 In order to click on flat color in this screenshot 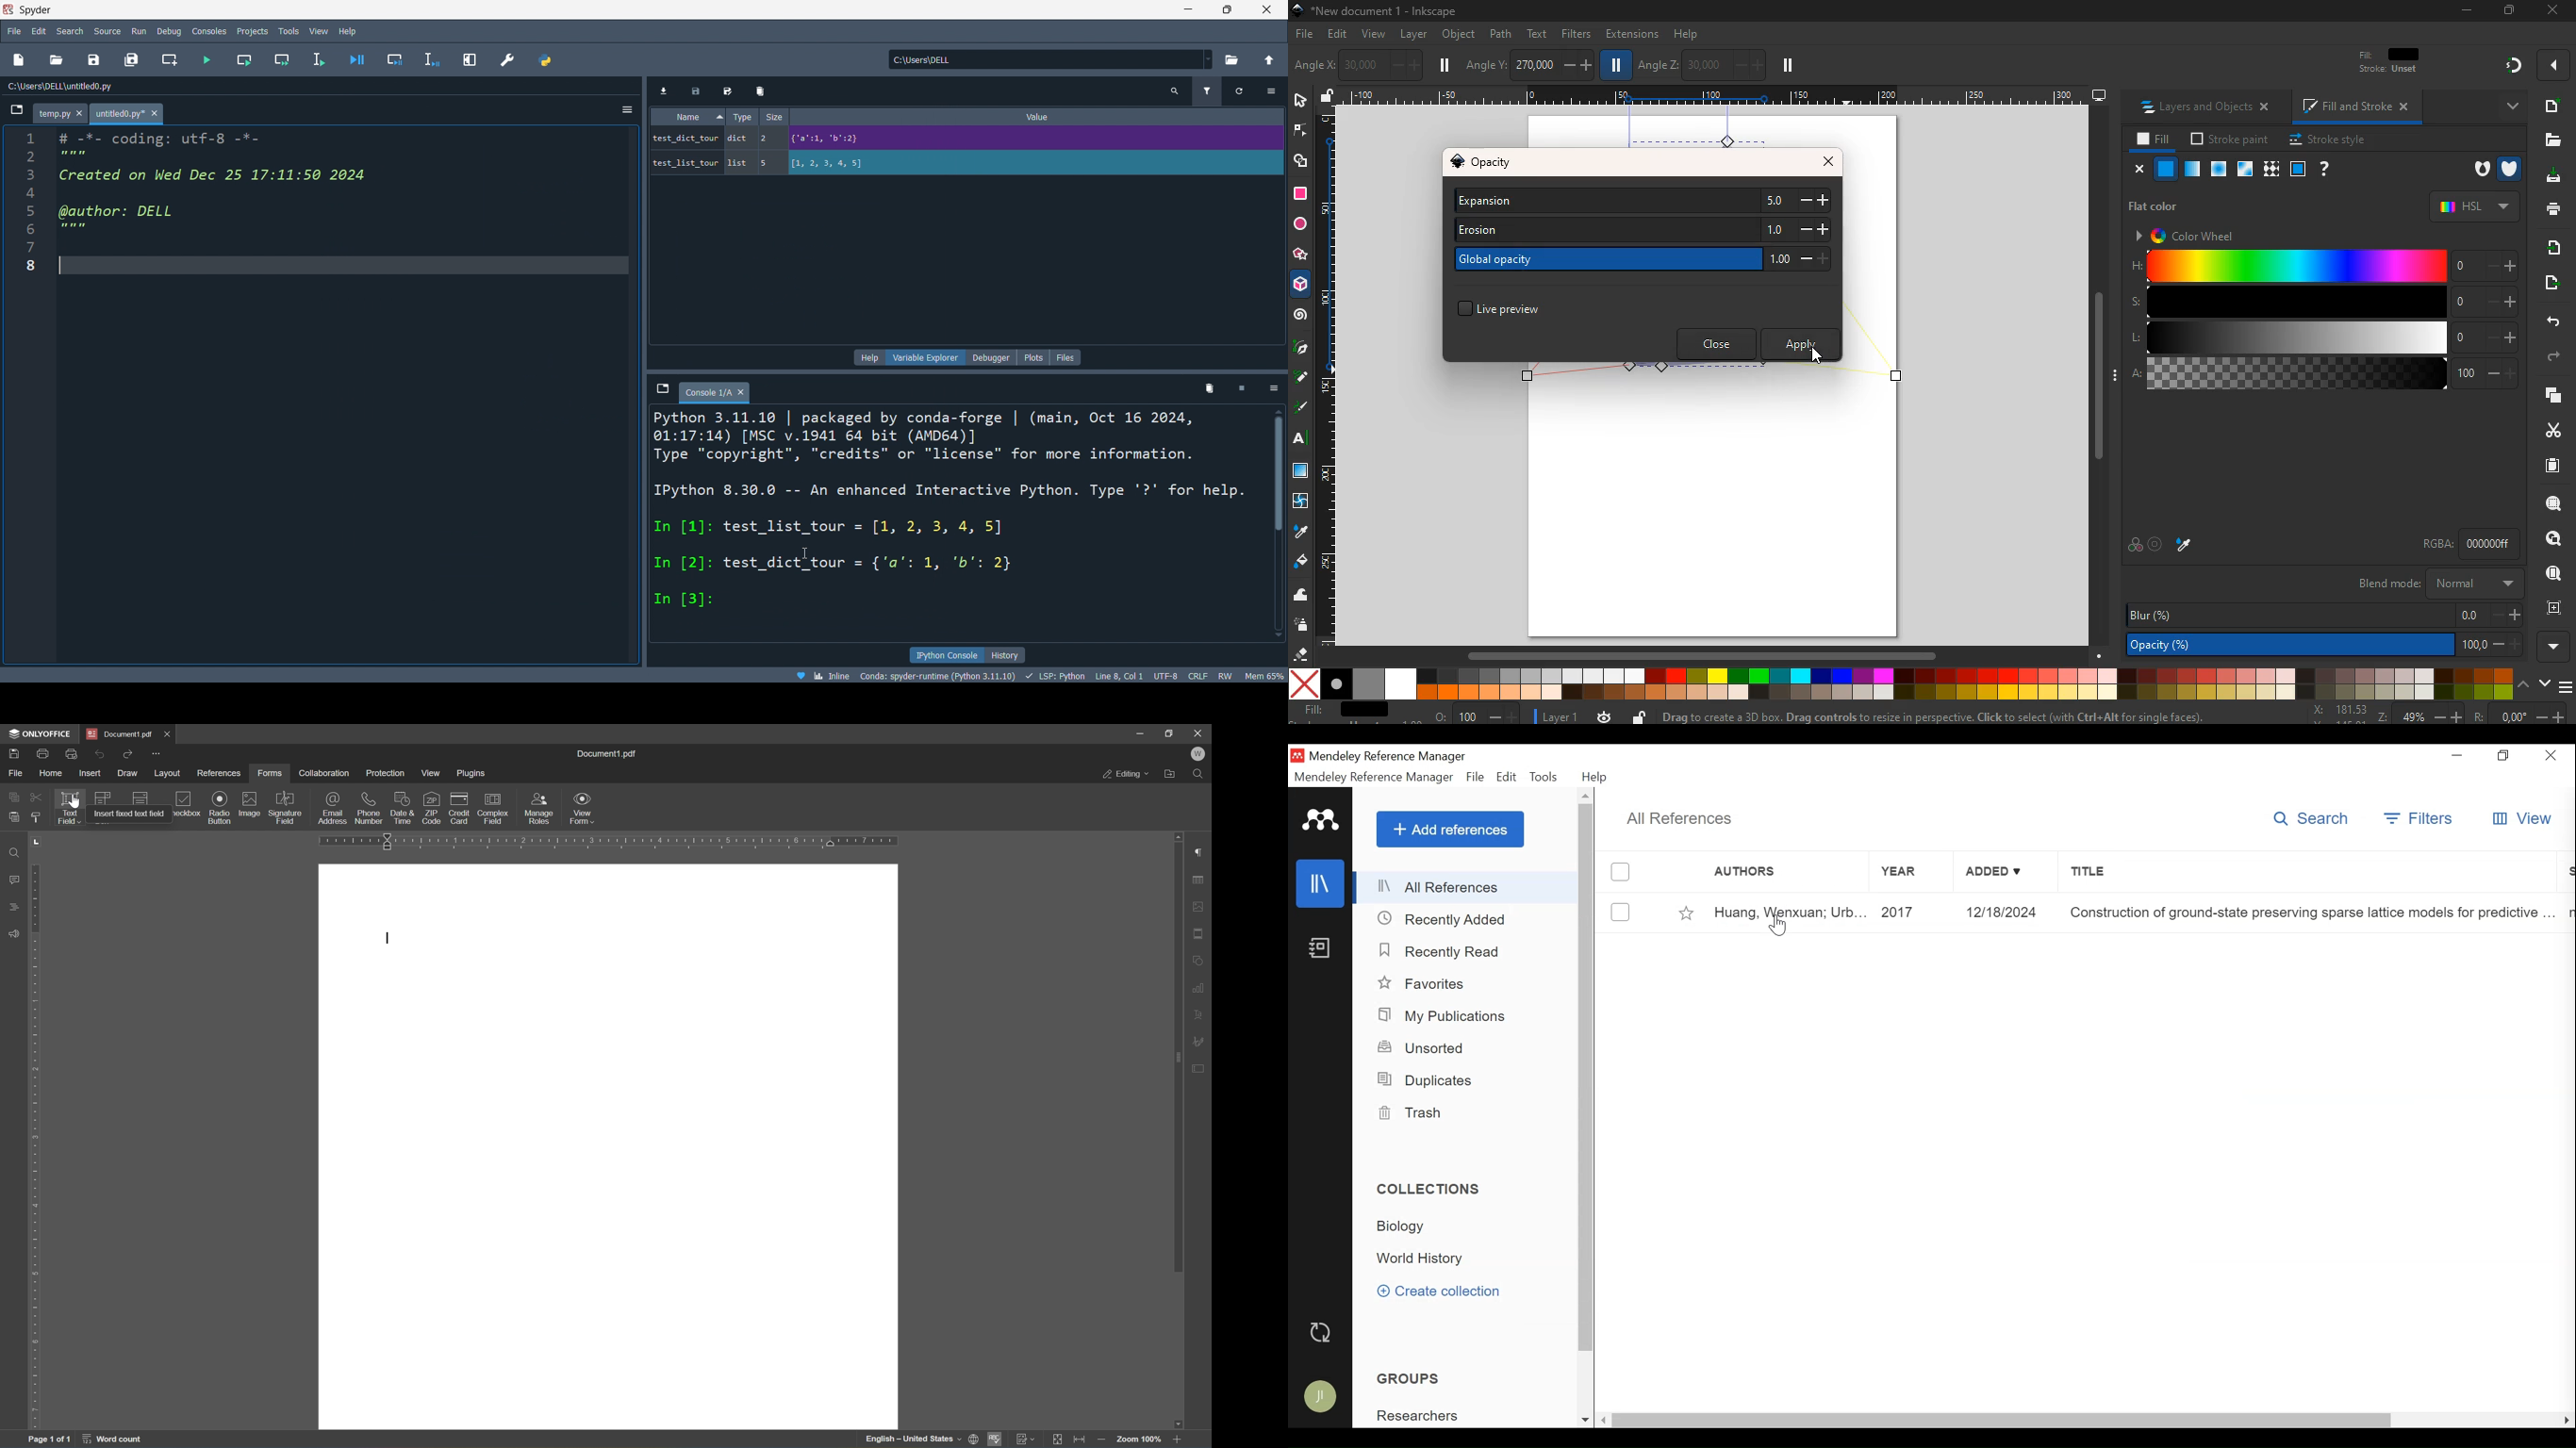, I will do `click(2159, 206)`.